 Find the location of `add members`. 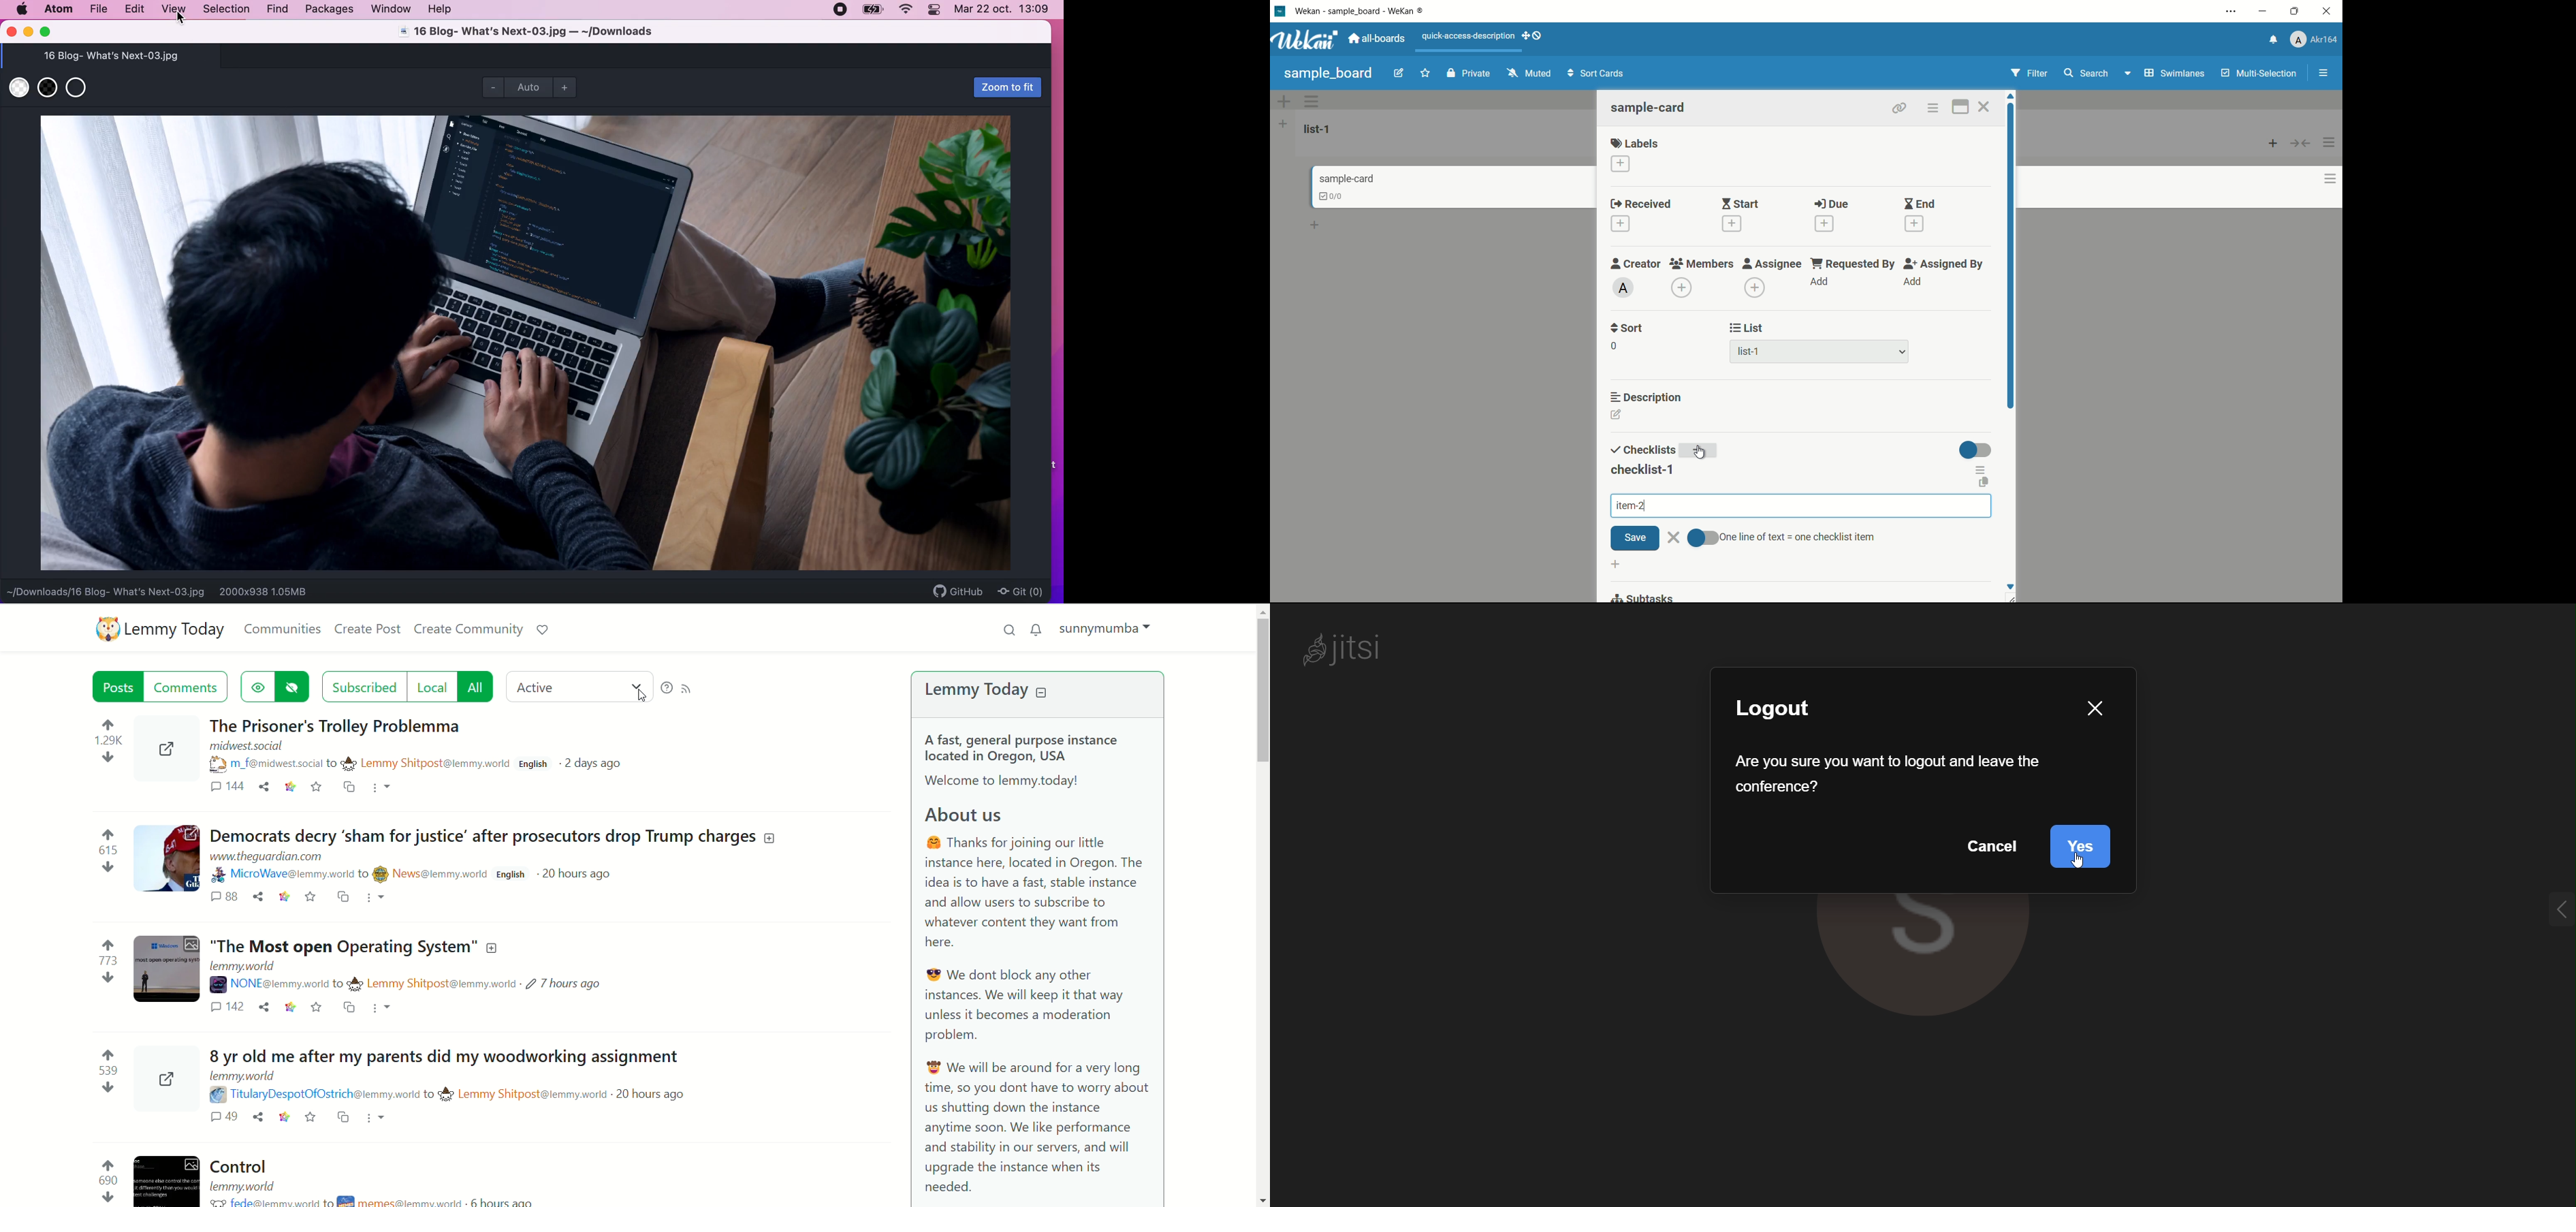

add members is located at coordinates (1683, 289).